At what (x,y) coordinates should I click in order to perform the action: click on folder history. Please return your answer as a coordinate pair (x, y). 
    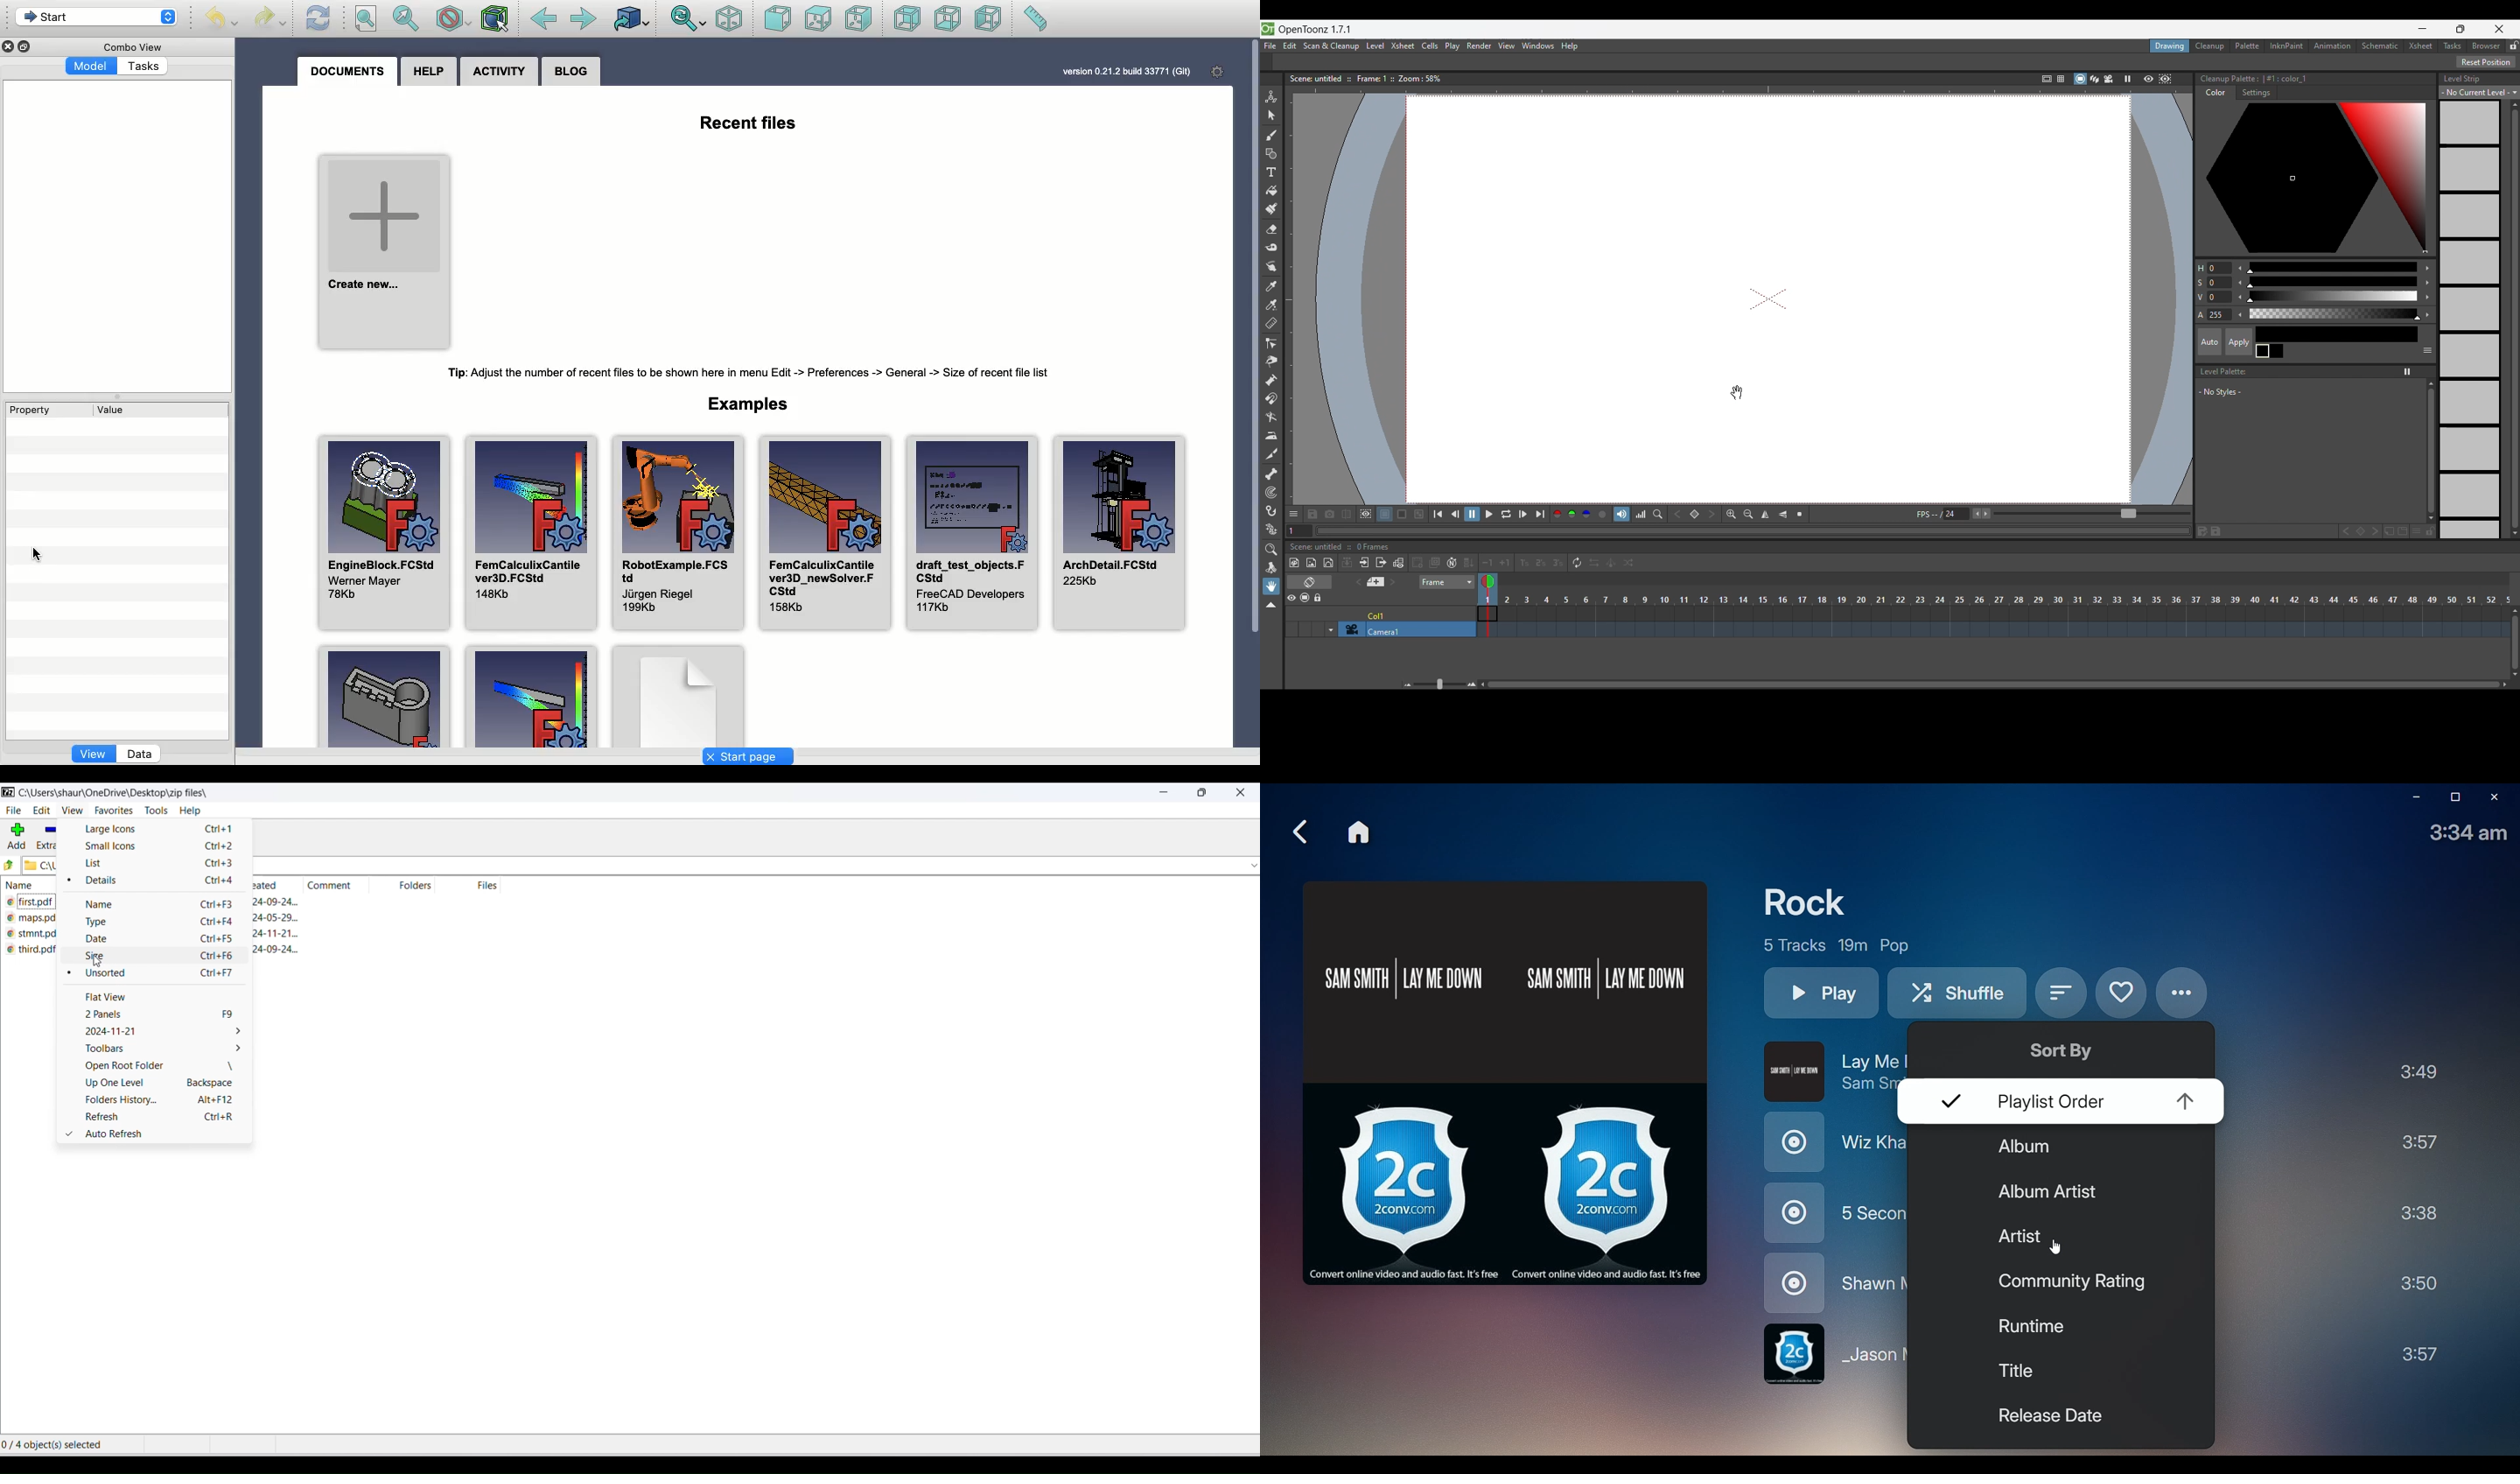
    Looking at the image, I should click on (162, 1100).